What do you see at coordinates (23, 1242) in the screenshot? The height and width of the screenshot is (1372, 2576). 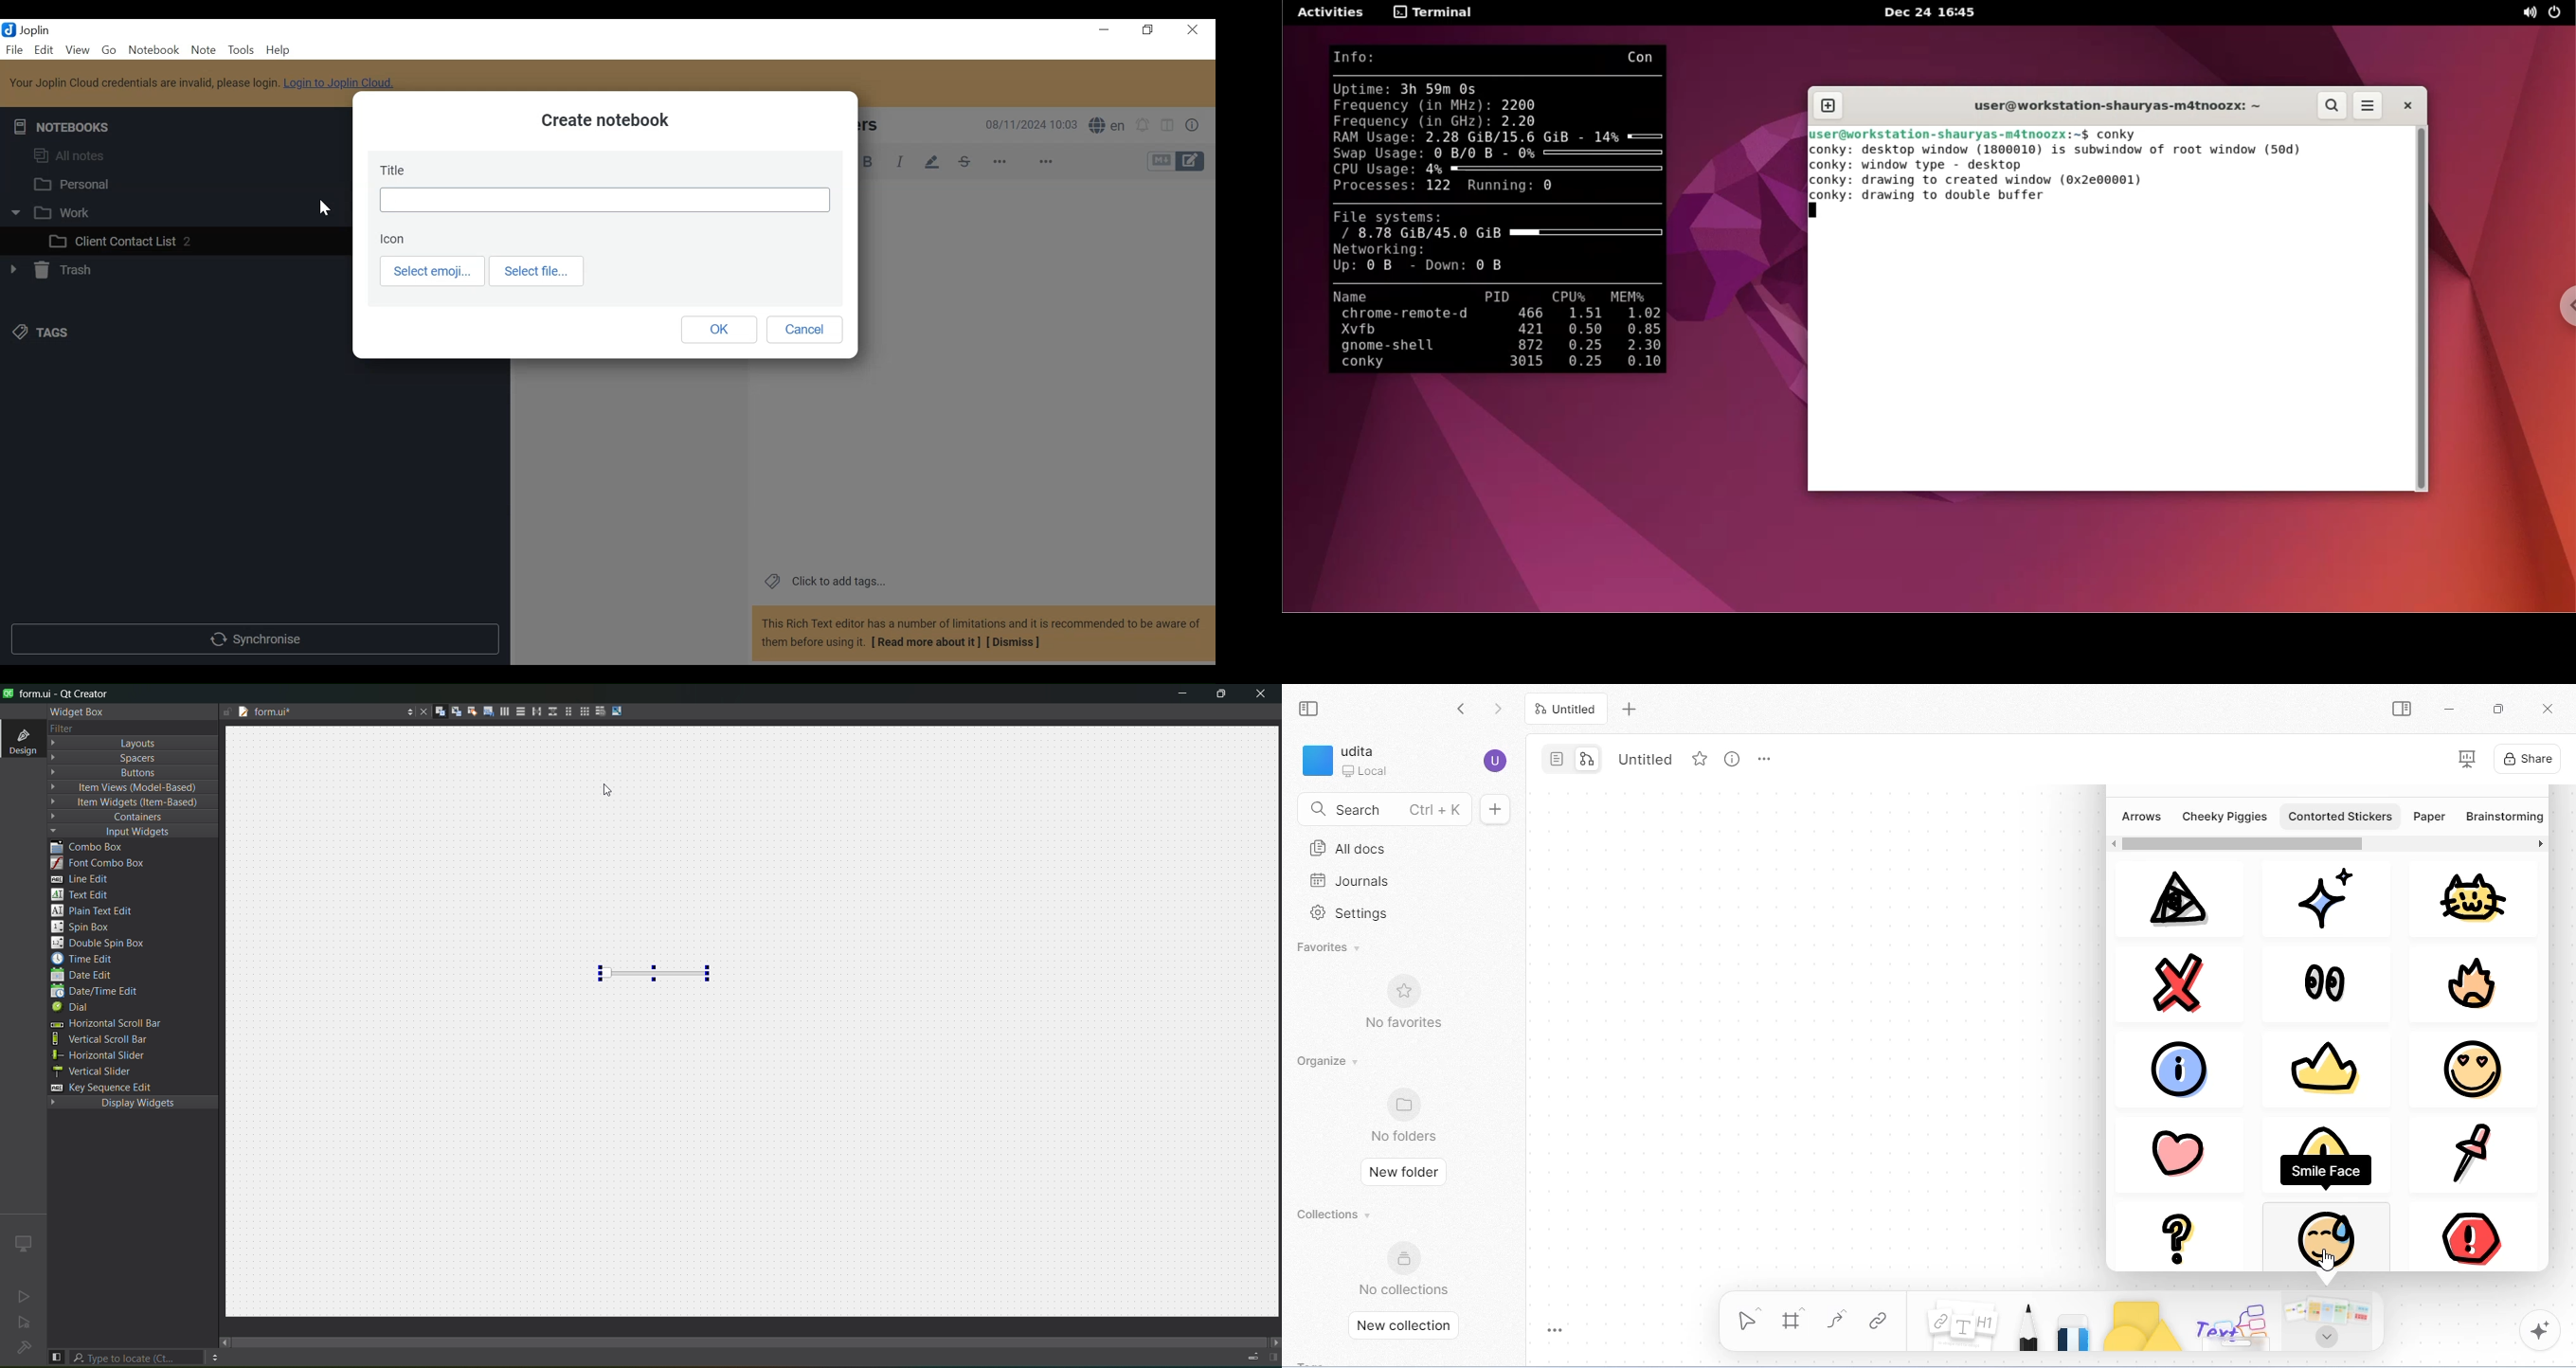 I see `icon` at bounding box center [23, 1242].